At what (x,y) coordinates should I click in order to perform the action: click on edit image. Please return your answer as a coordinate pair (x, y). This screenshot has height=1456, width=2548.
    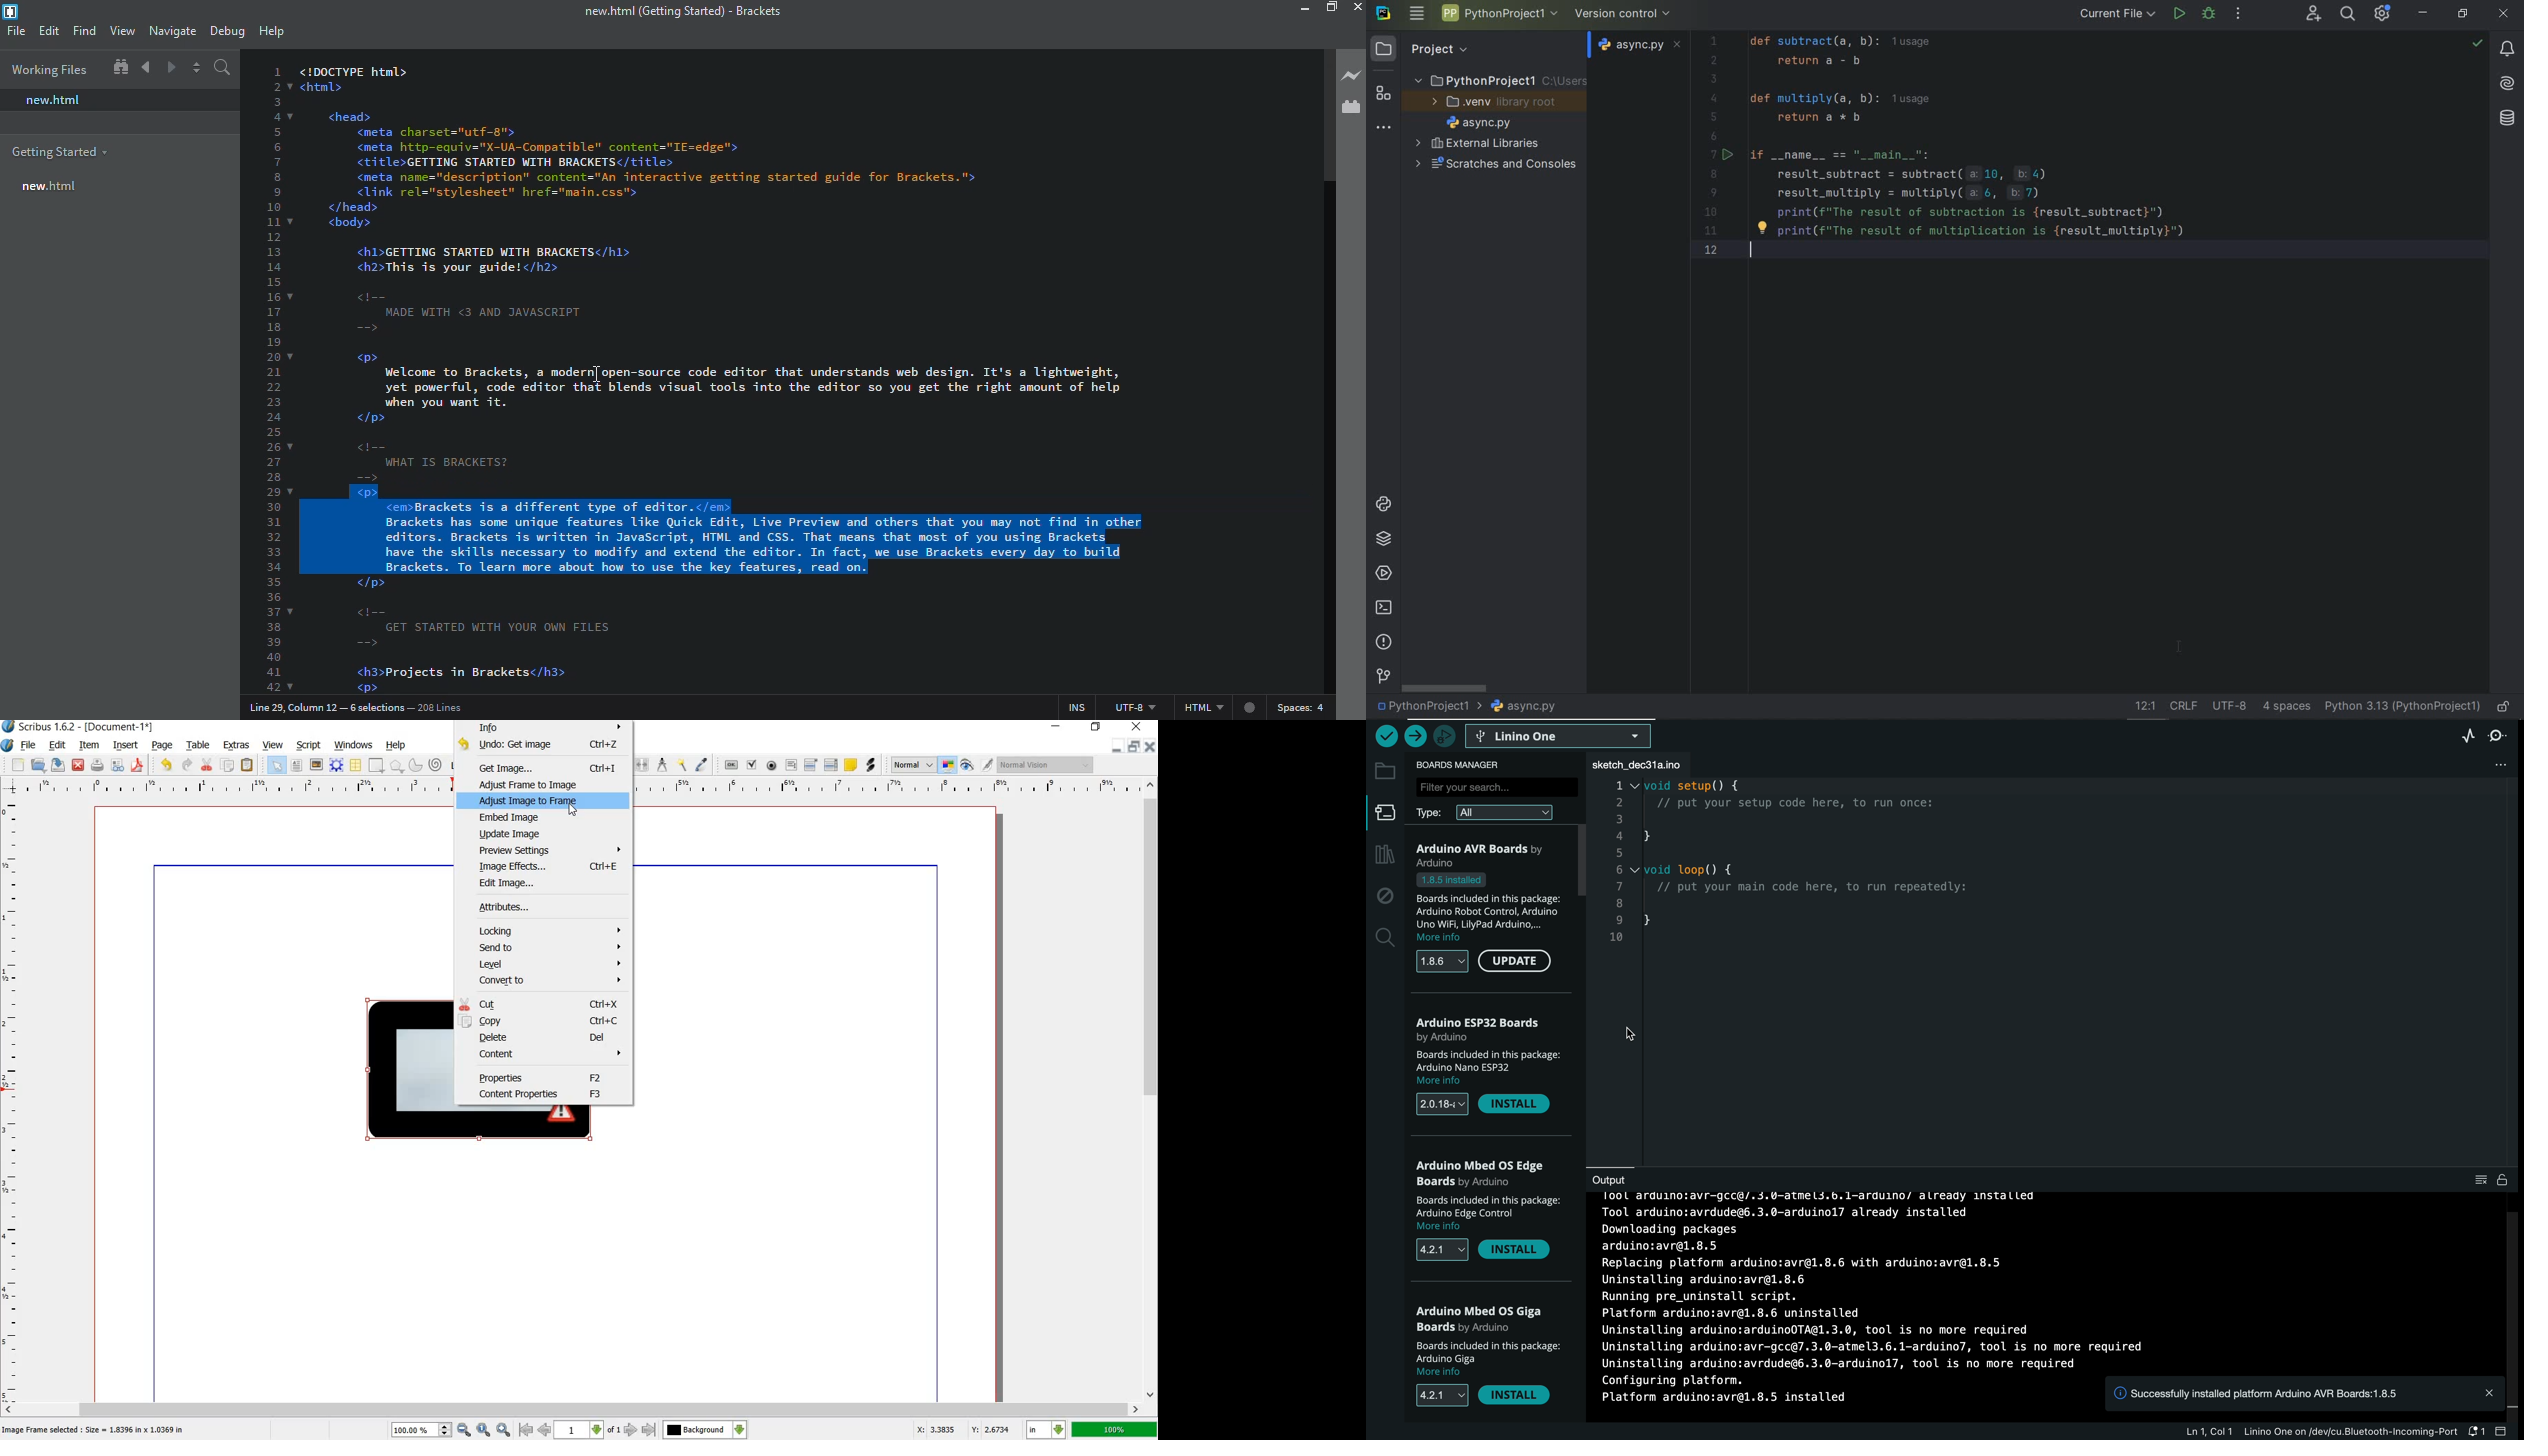
    Looking at the image, I should click on (508, 885).